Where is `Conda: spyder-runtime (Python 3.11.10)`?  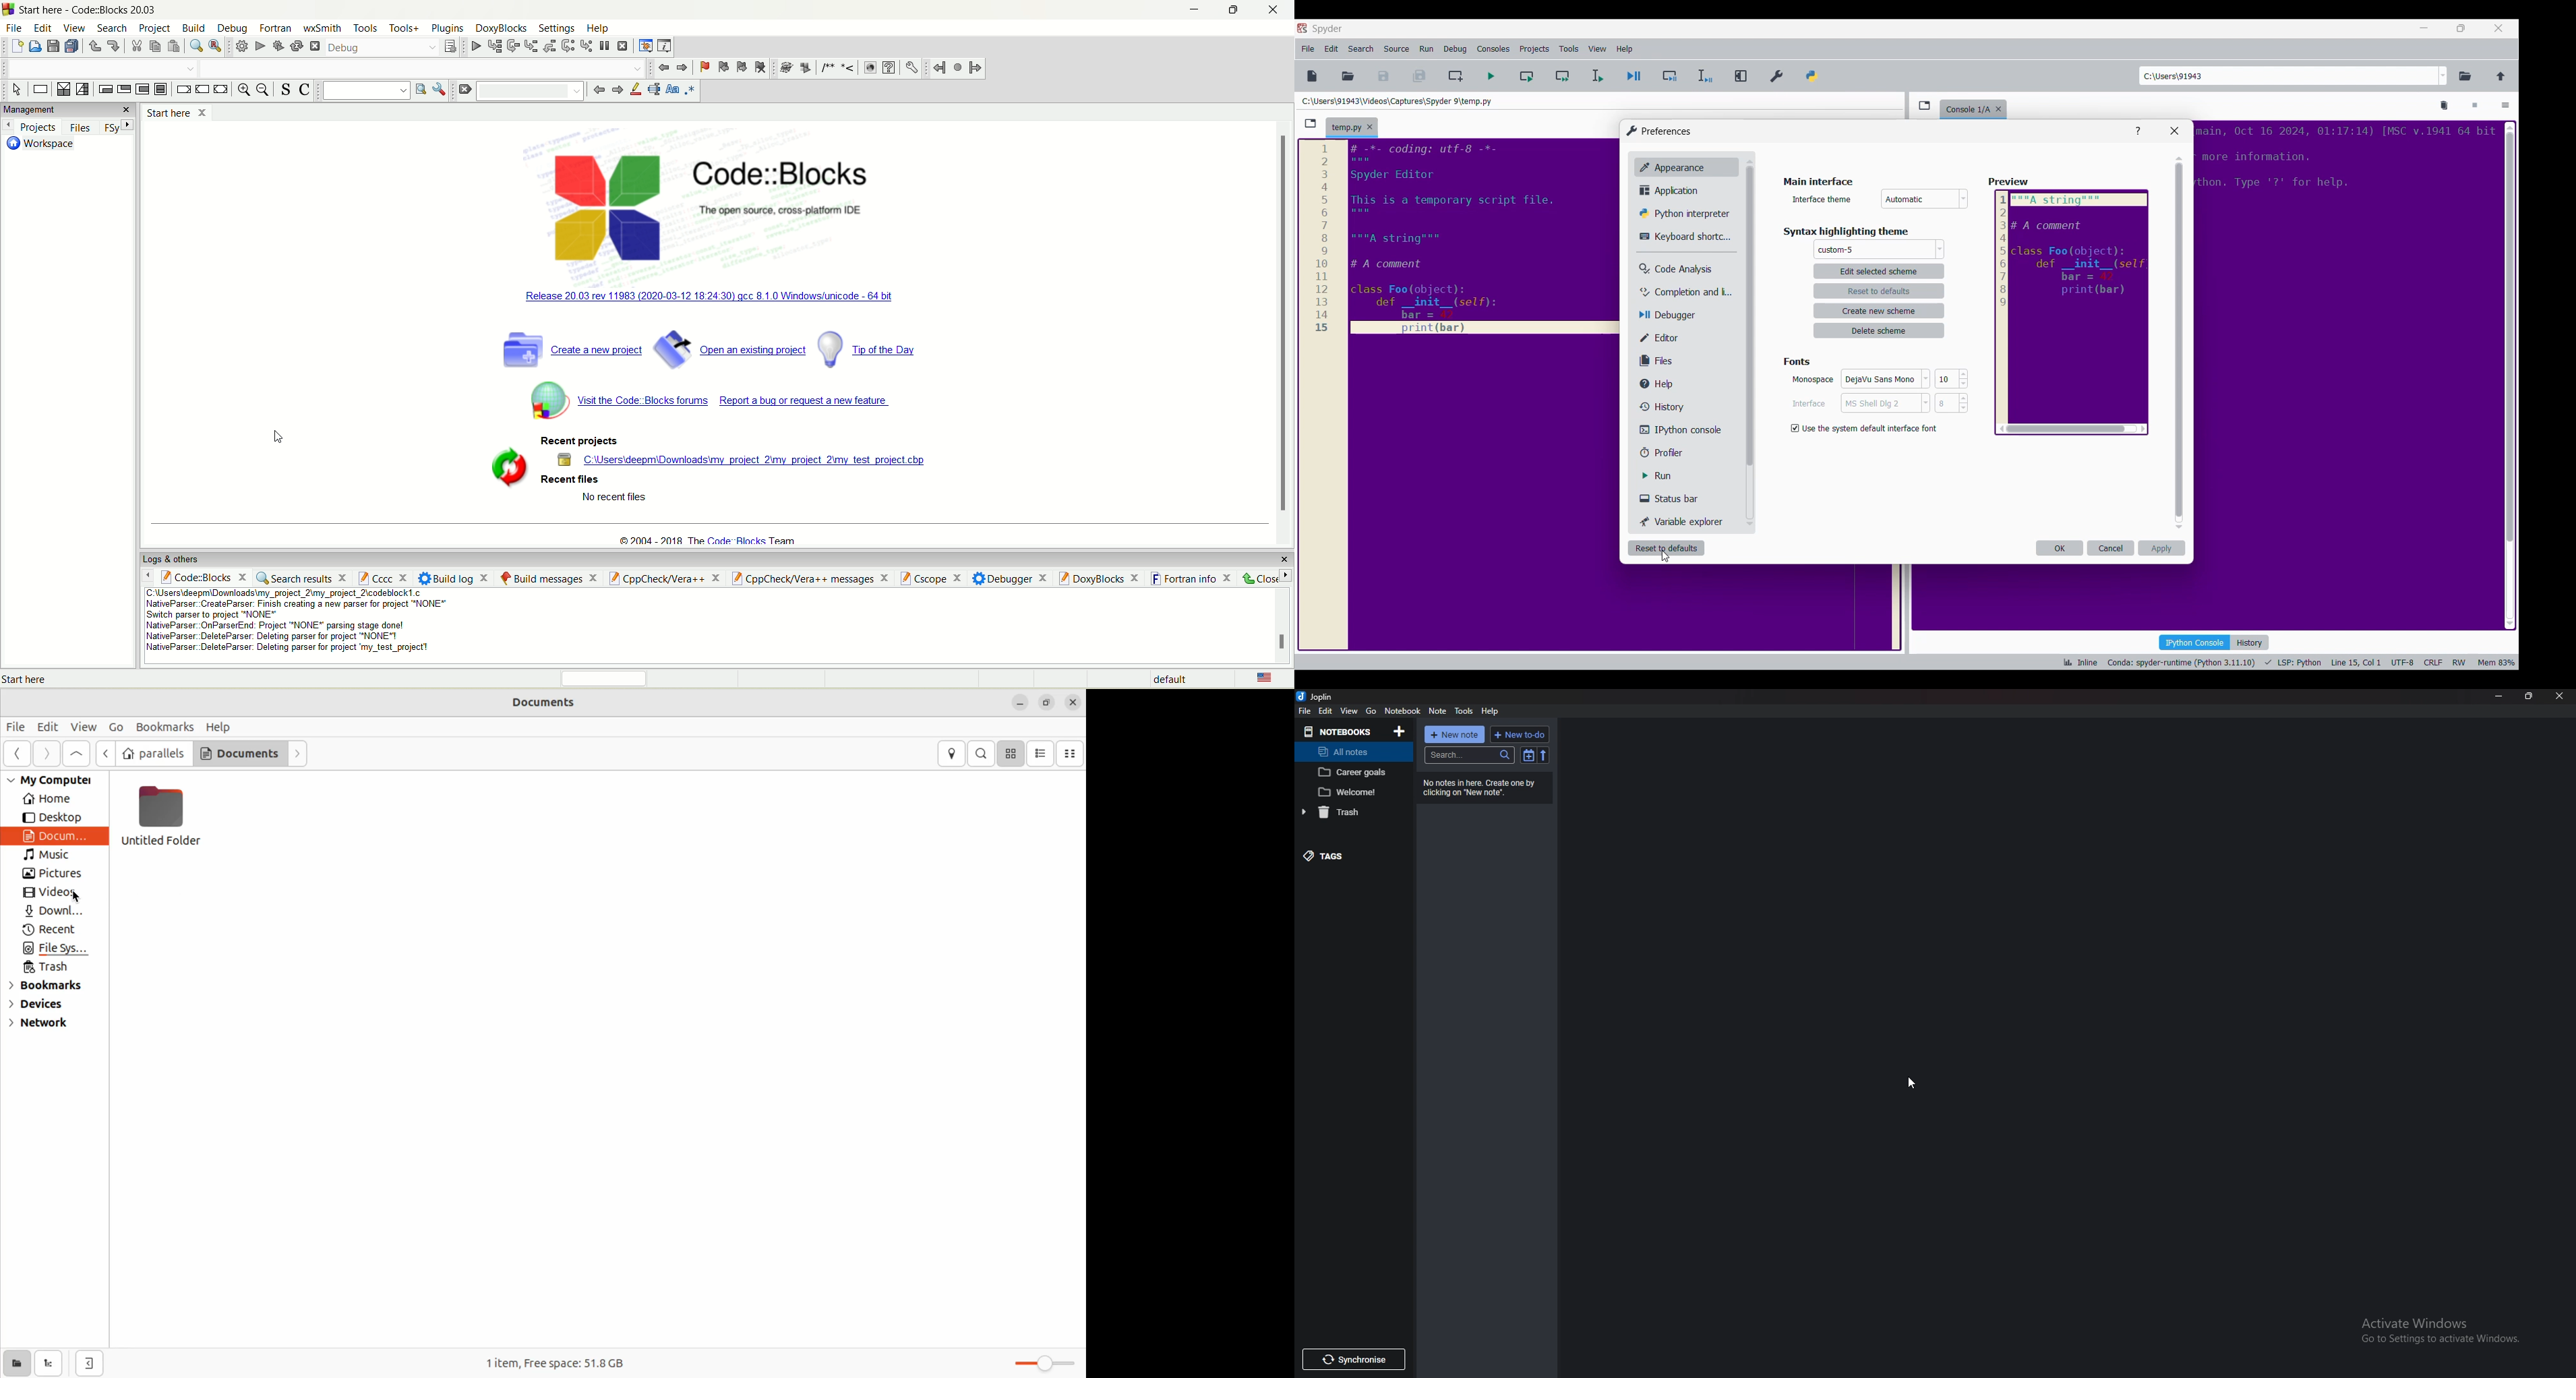
Conda: spyder-runtime (Python 3.11.10) is located at coordinates (2184, 662).